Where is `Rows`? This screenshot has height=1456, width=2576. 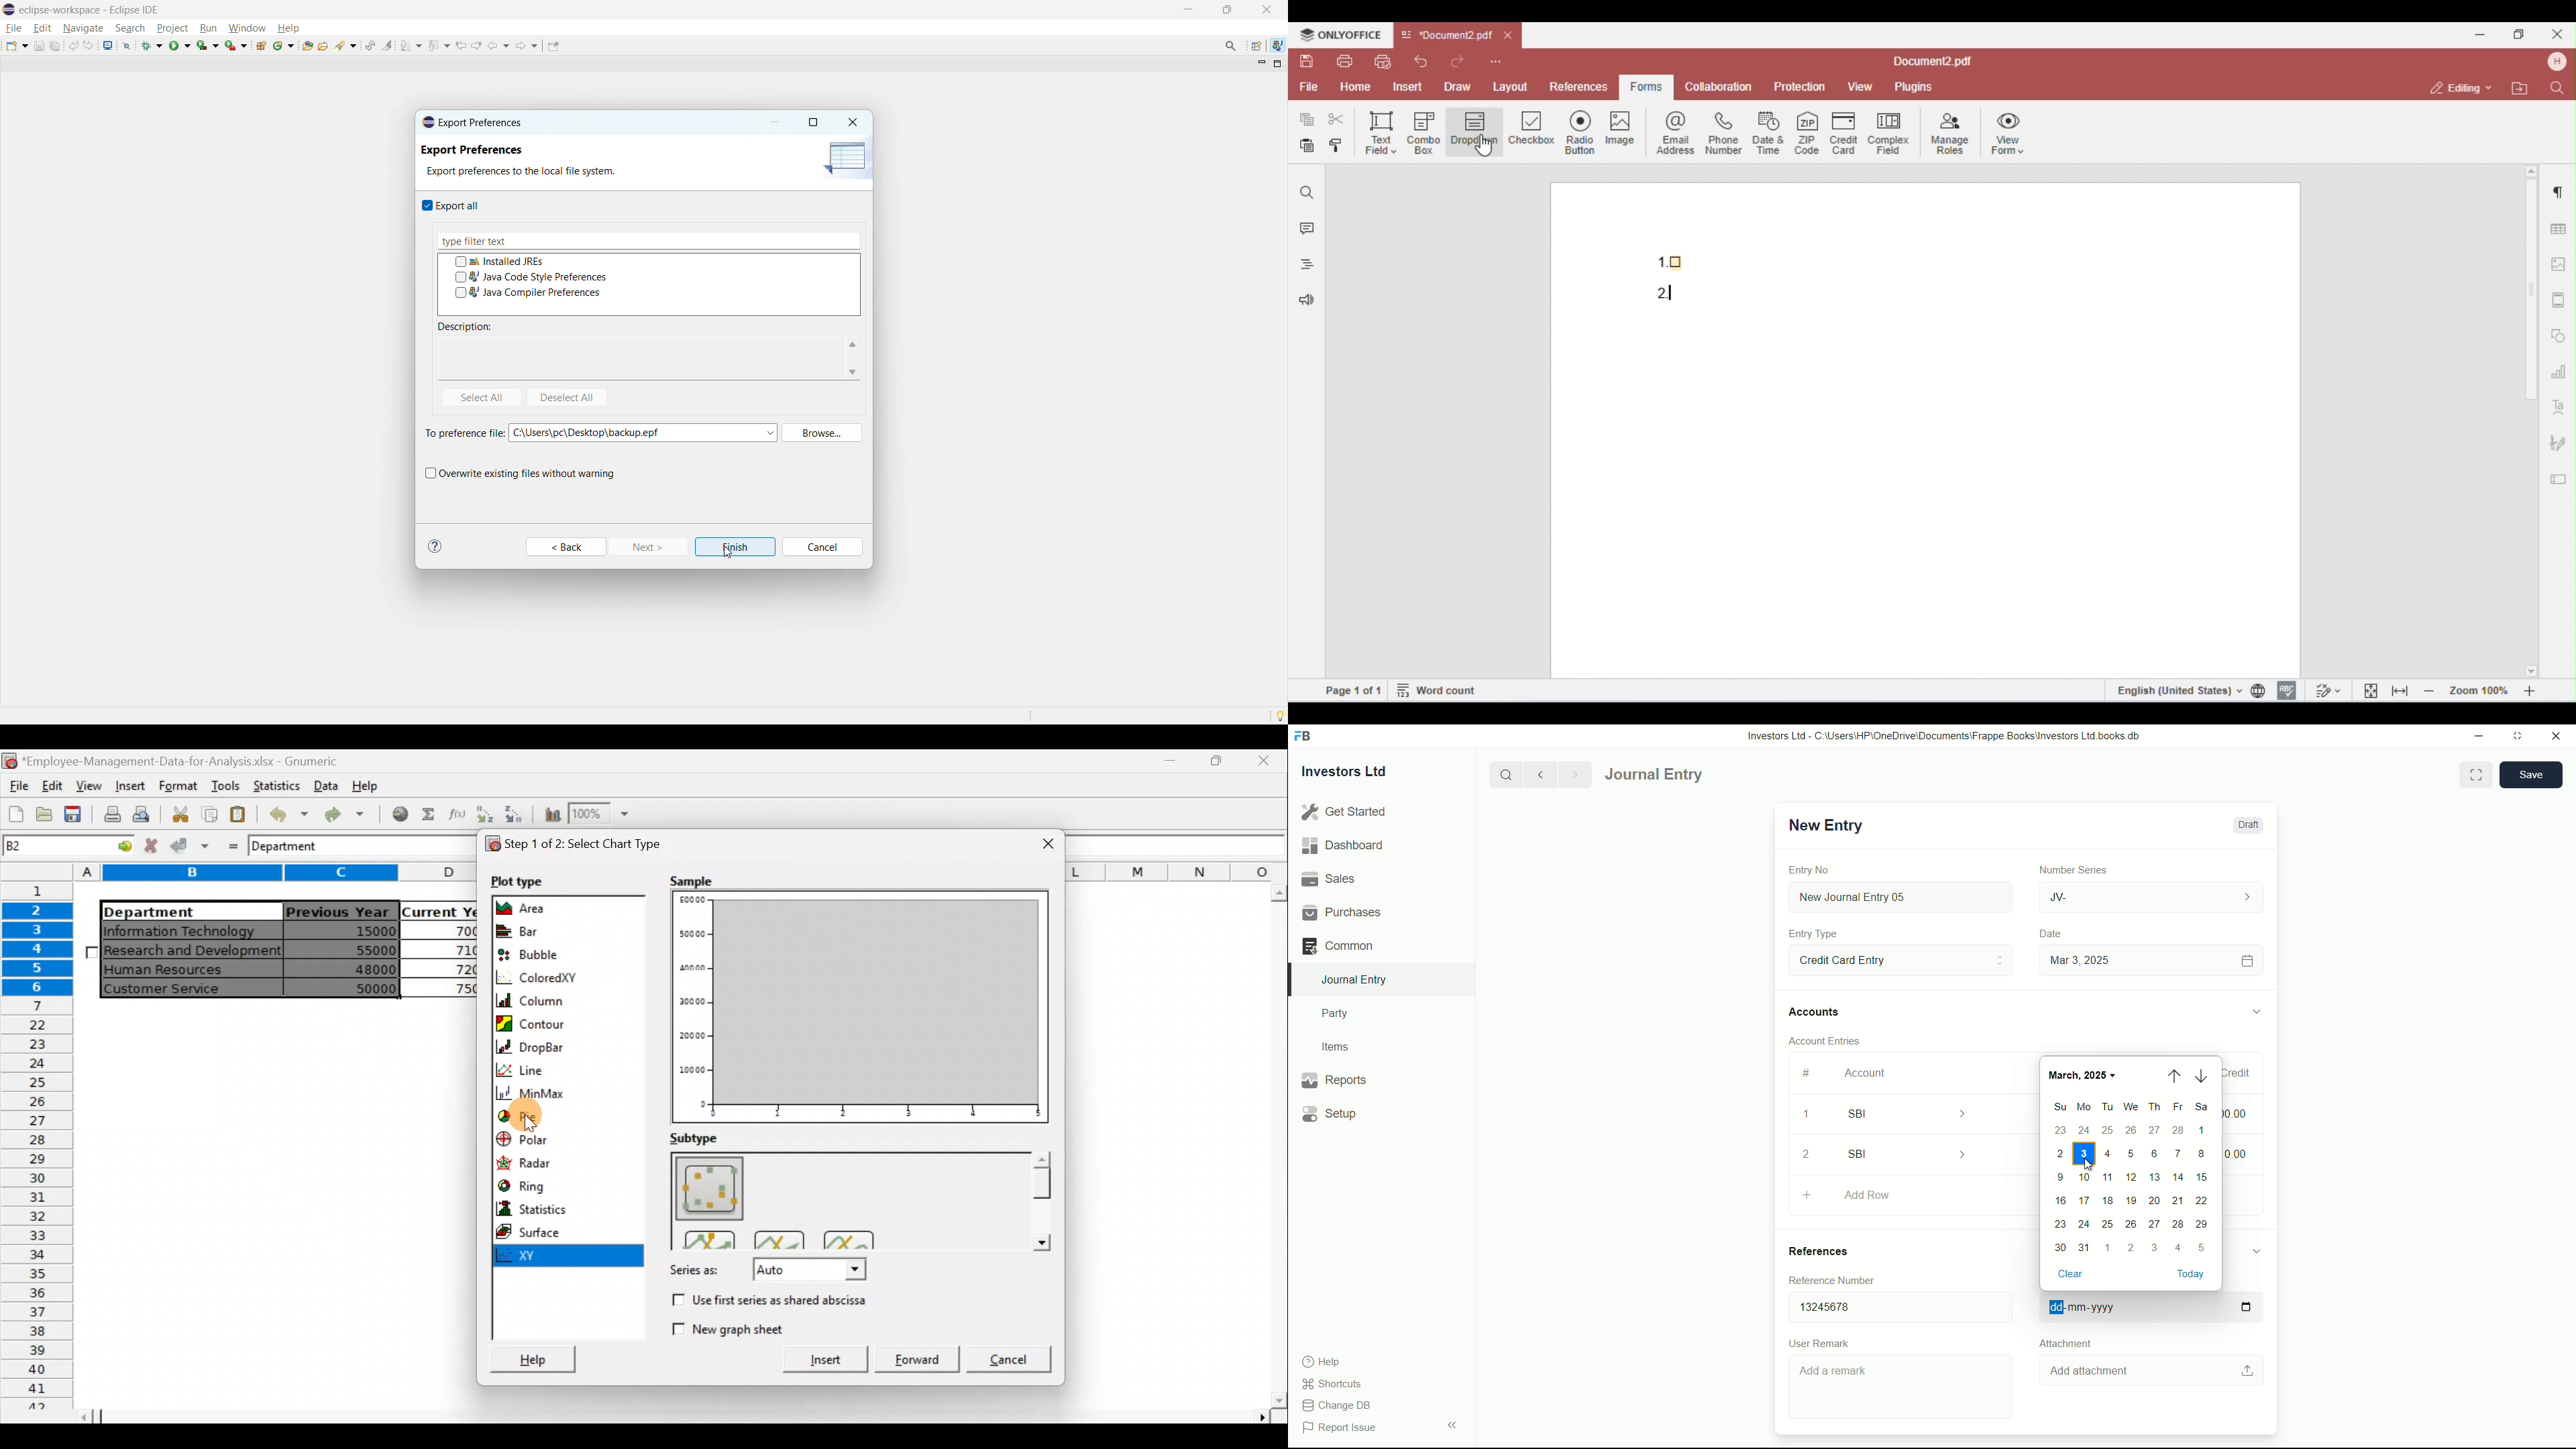 Rows is located at coordinates (40, 1145).